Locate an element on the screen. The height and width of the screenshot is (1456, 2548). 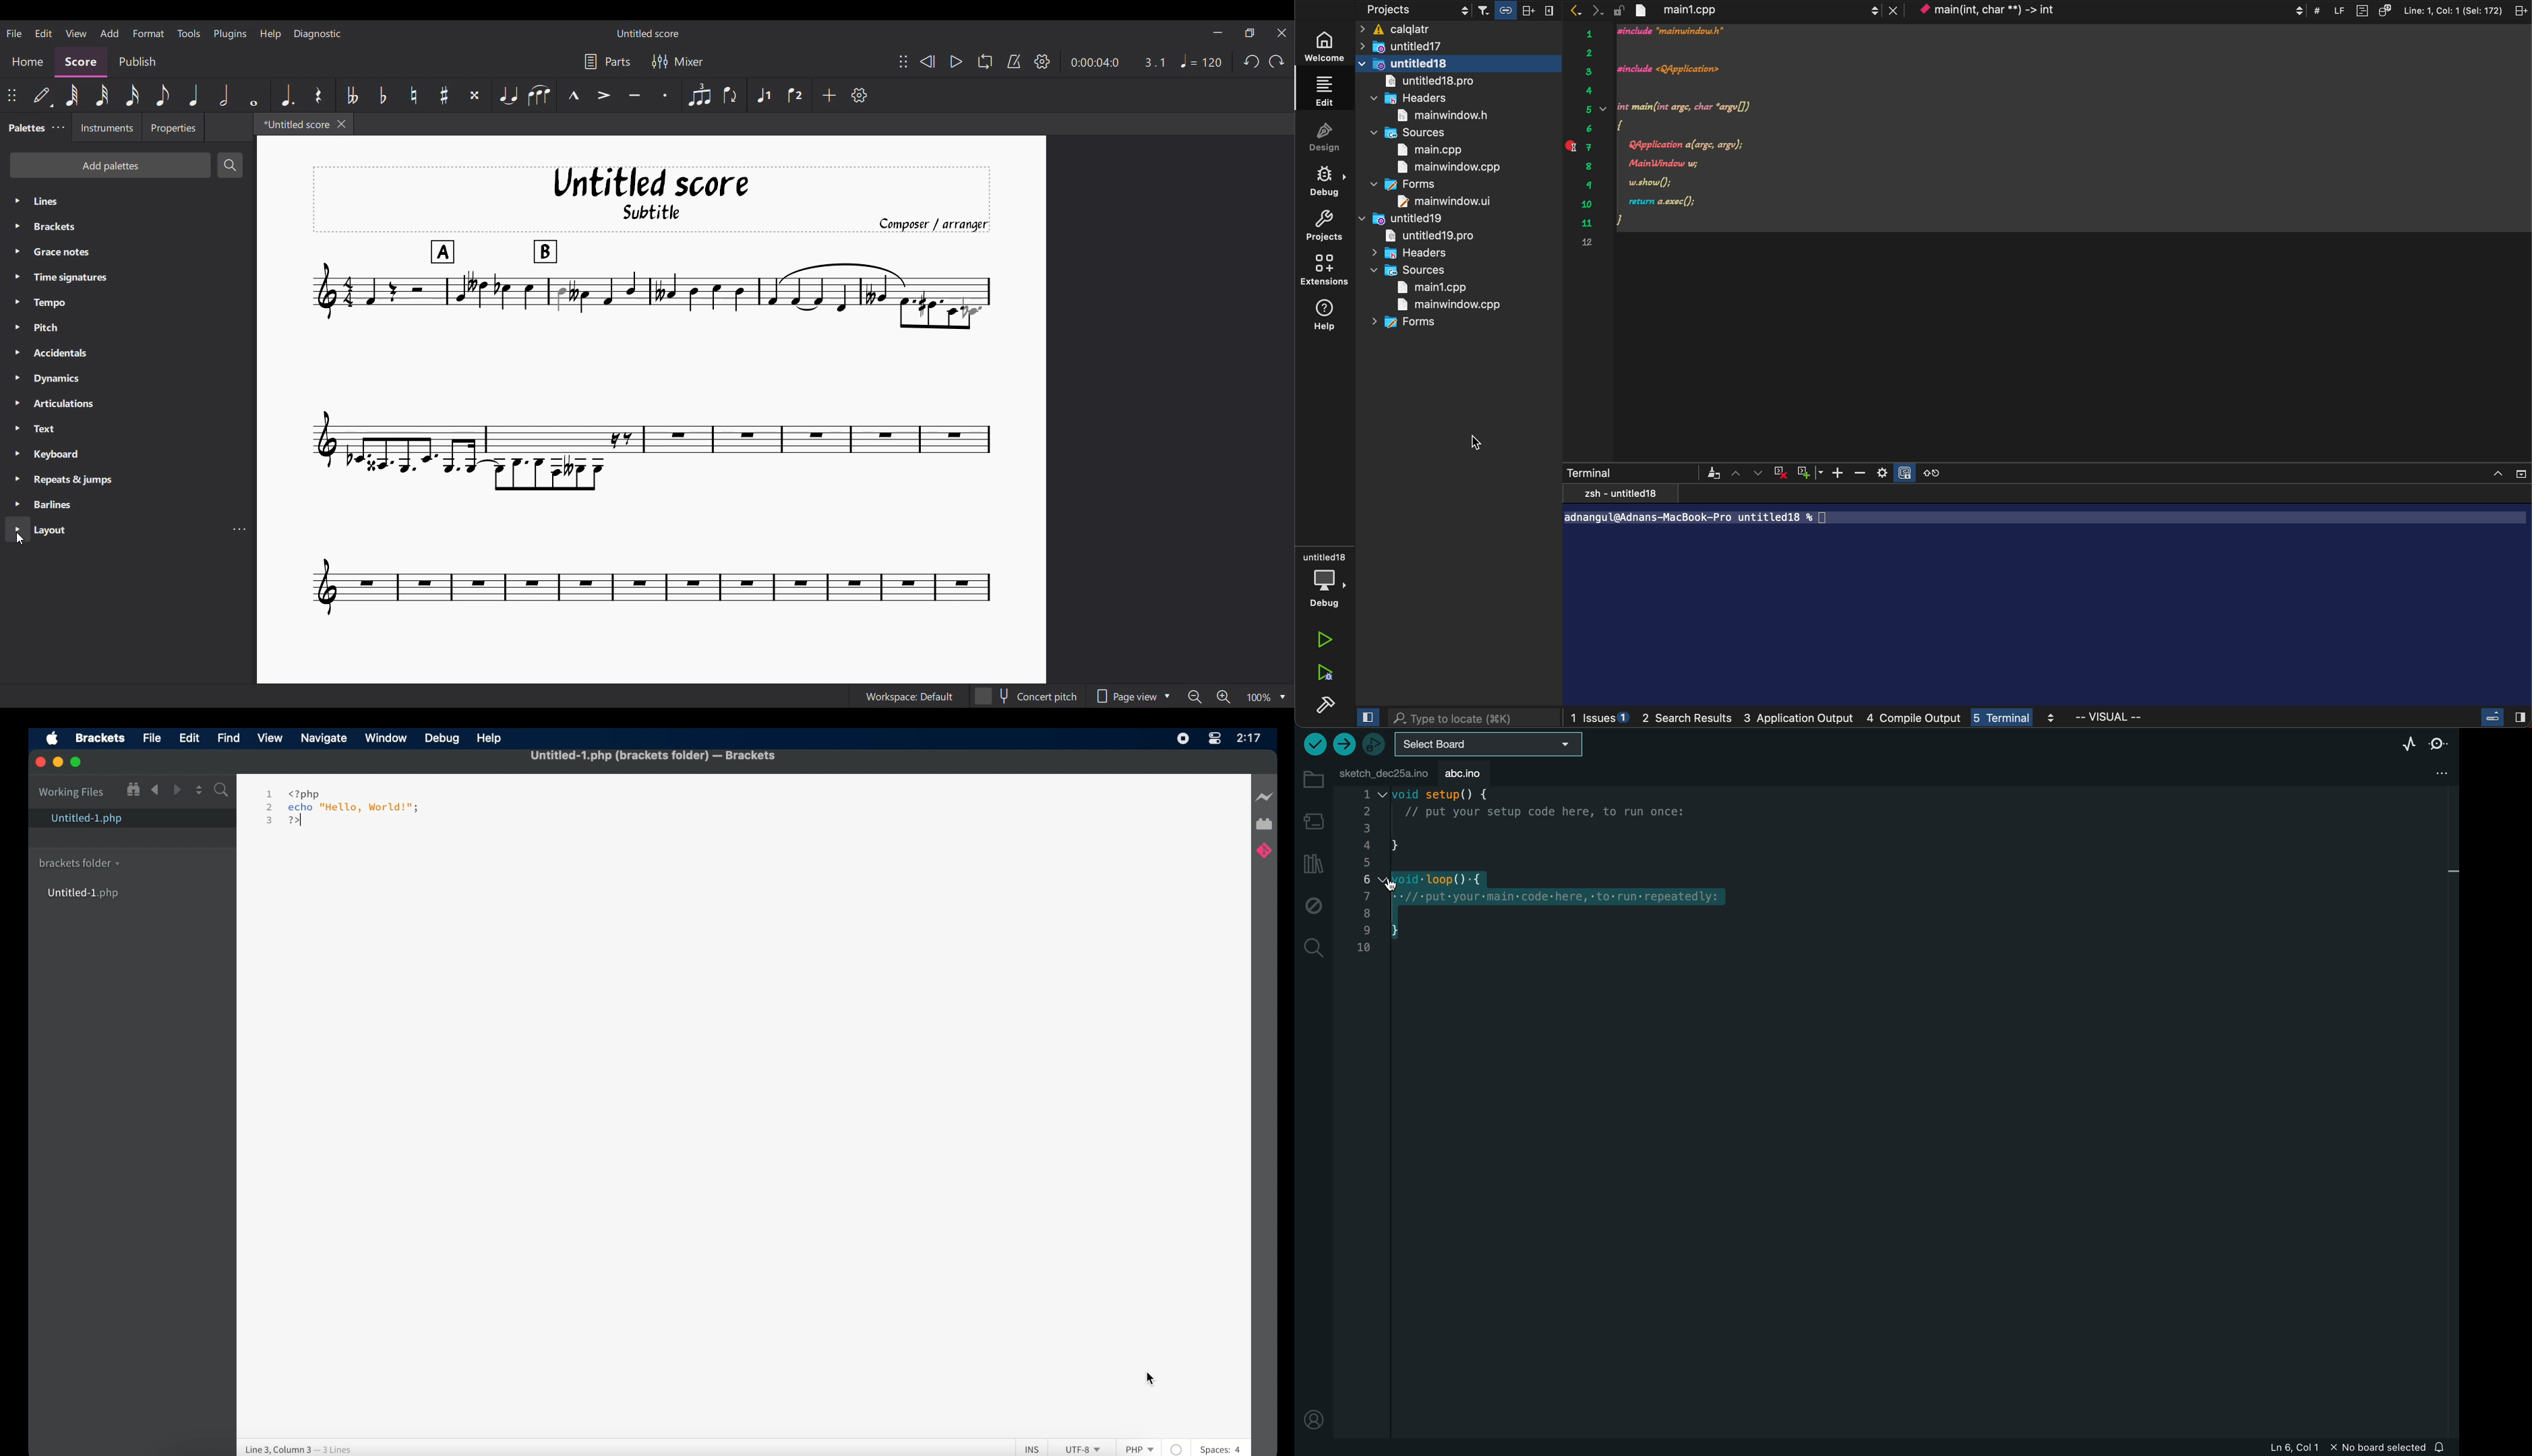
Add palettes is located at coordinates (110, 165).